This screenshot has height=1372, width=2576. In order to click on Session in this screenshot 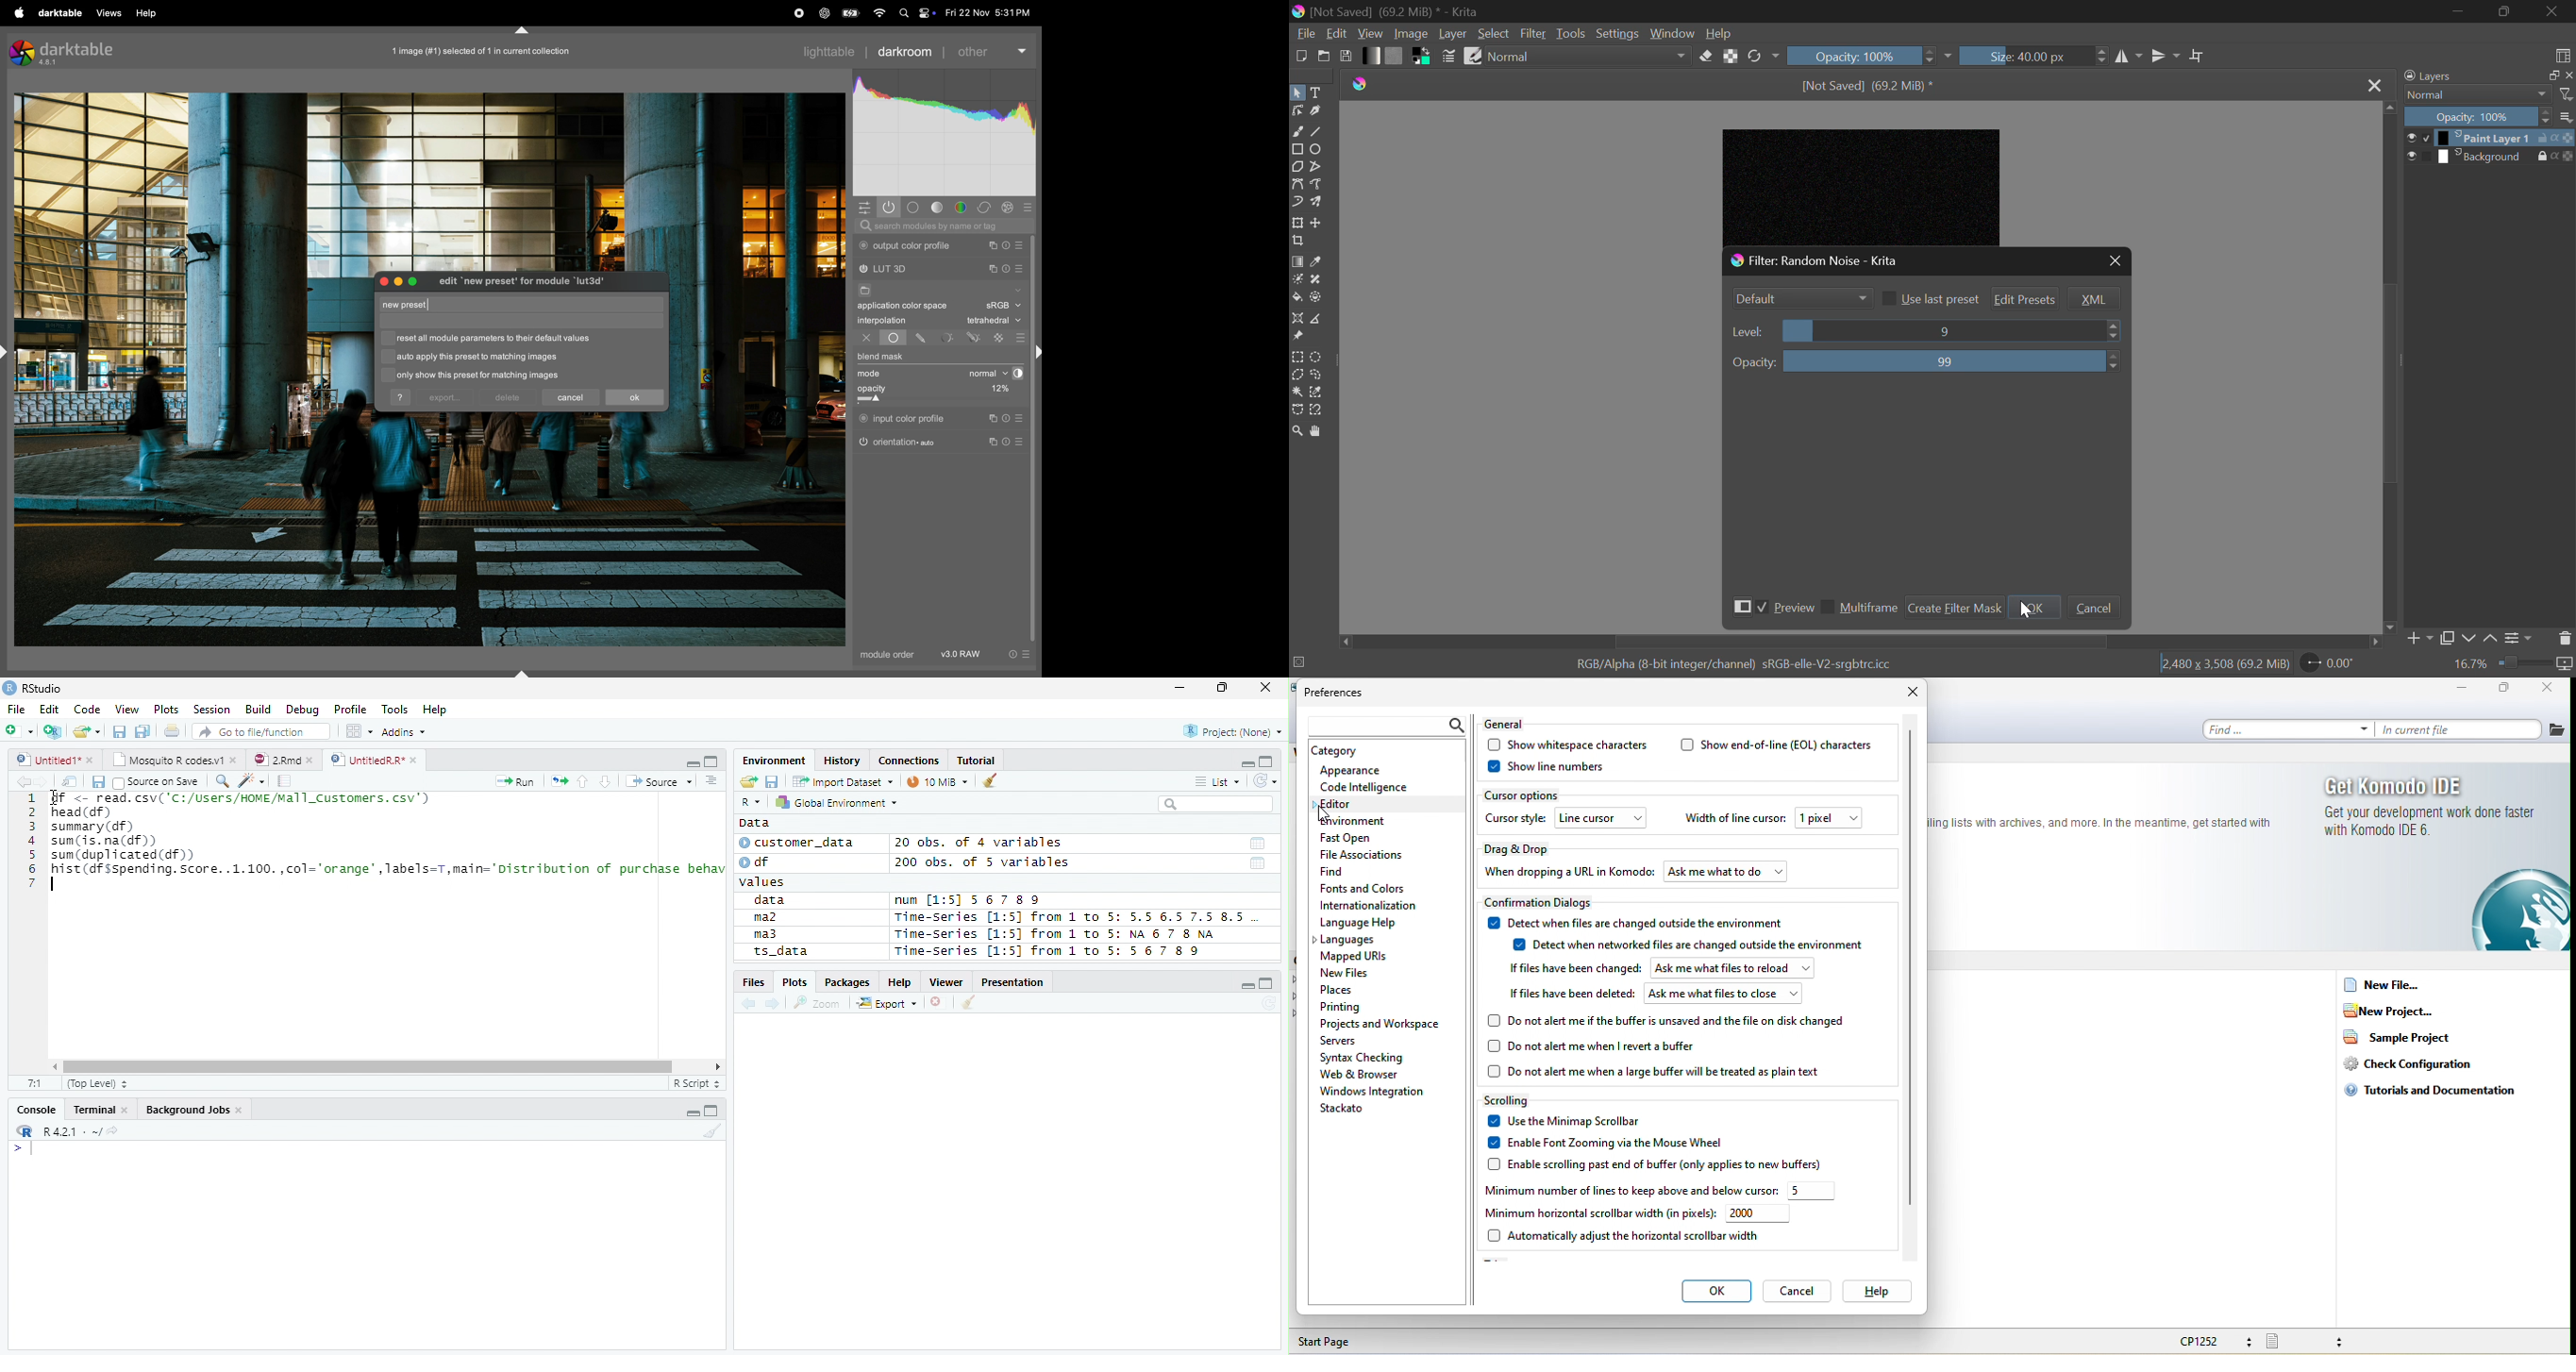, I will do `click(210, 709)`.